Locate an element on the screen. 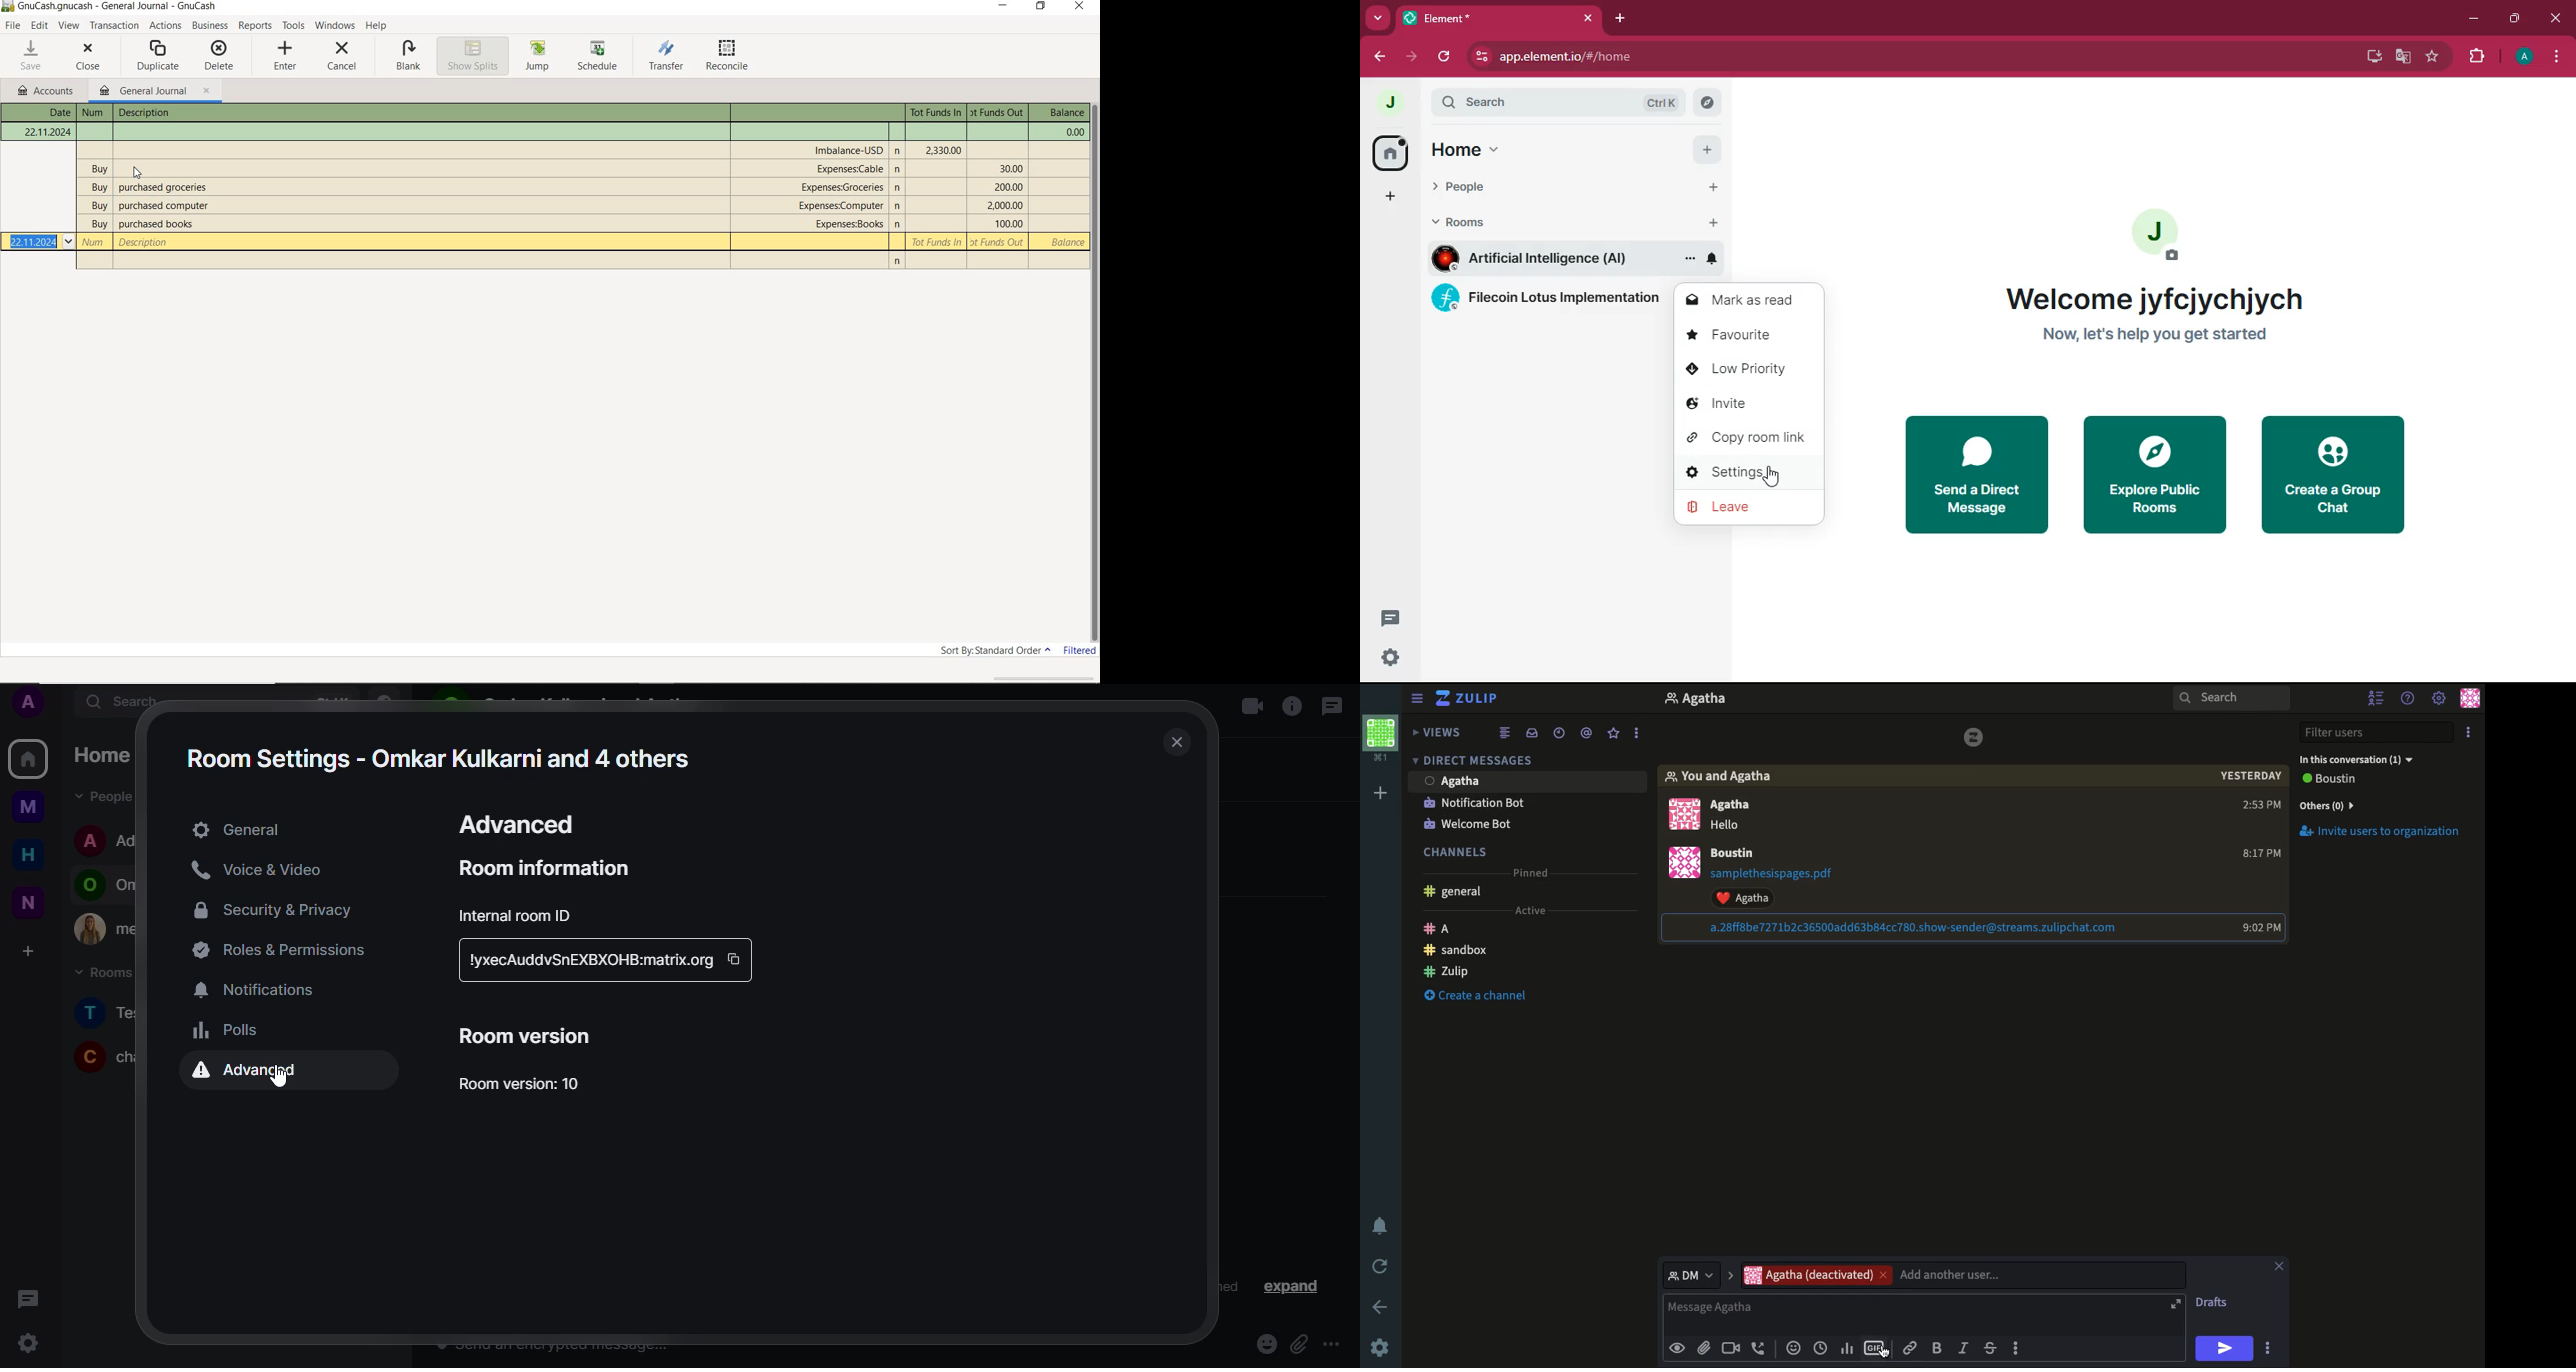 The height and width of the screenshot is (1372, 2576). ACCOUNTS is located at coordinates (44, 91).